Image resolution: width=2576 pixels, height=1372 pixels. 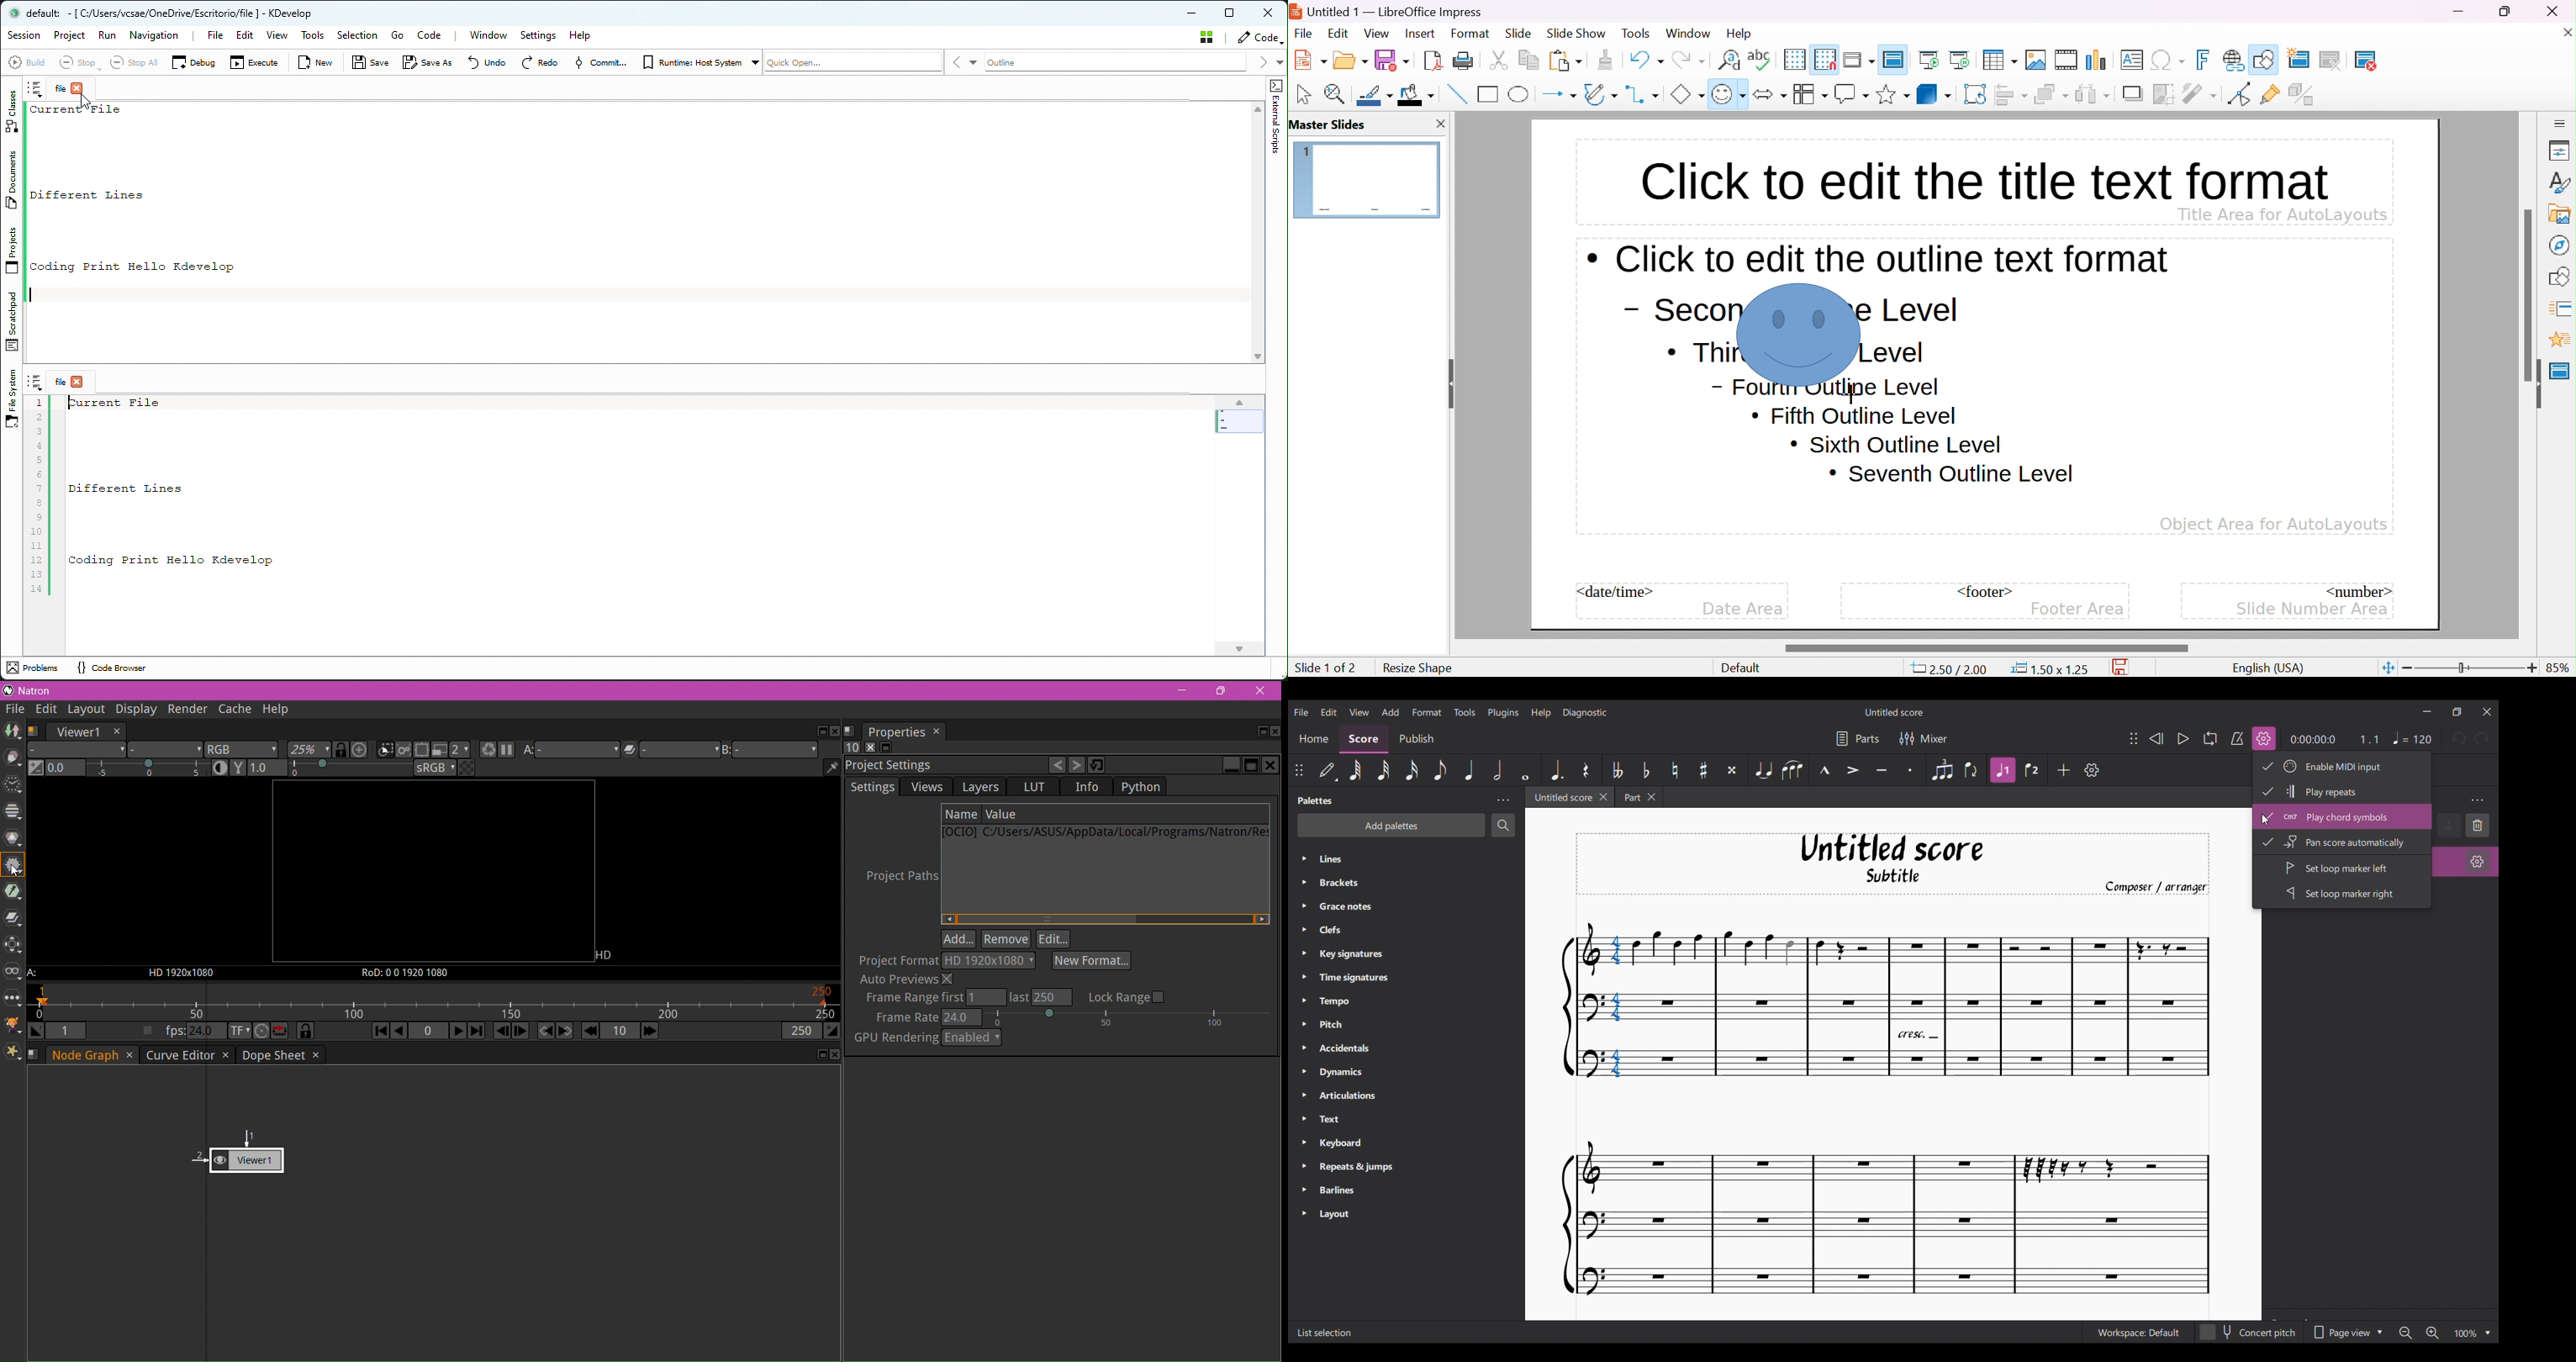 What do you see at coordinates (1328, 1332) in the screenshot?
I see `Description of current selection` at bounding box center [1328, 1332].